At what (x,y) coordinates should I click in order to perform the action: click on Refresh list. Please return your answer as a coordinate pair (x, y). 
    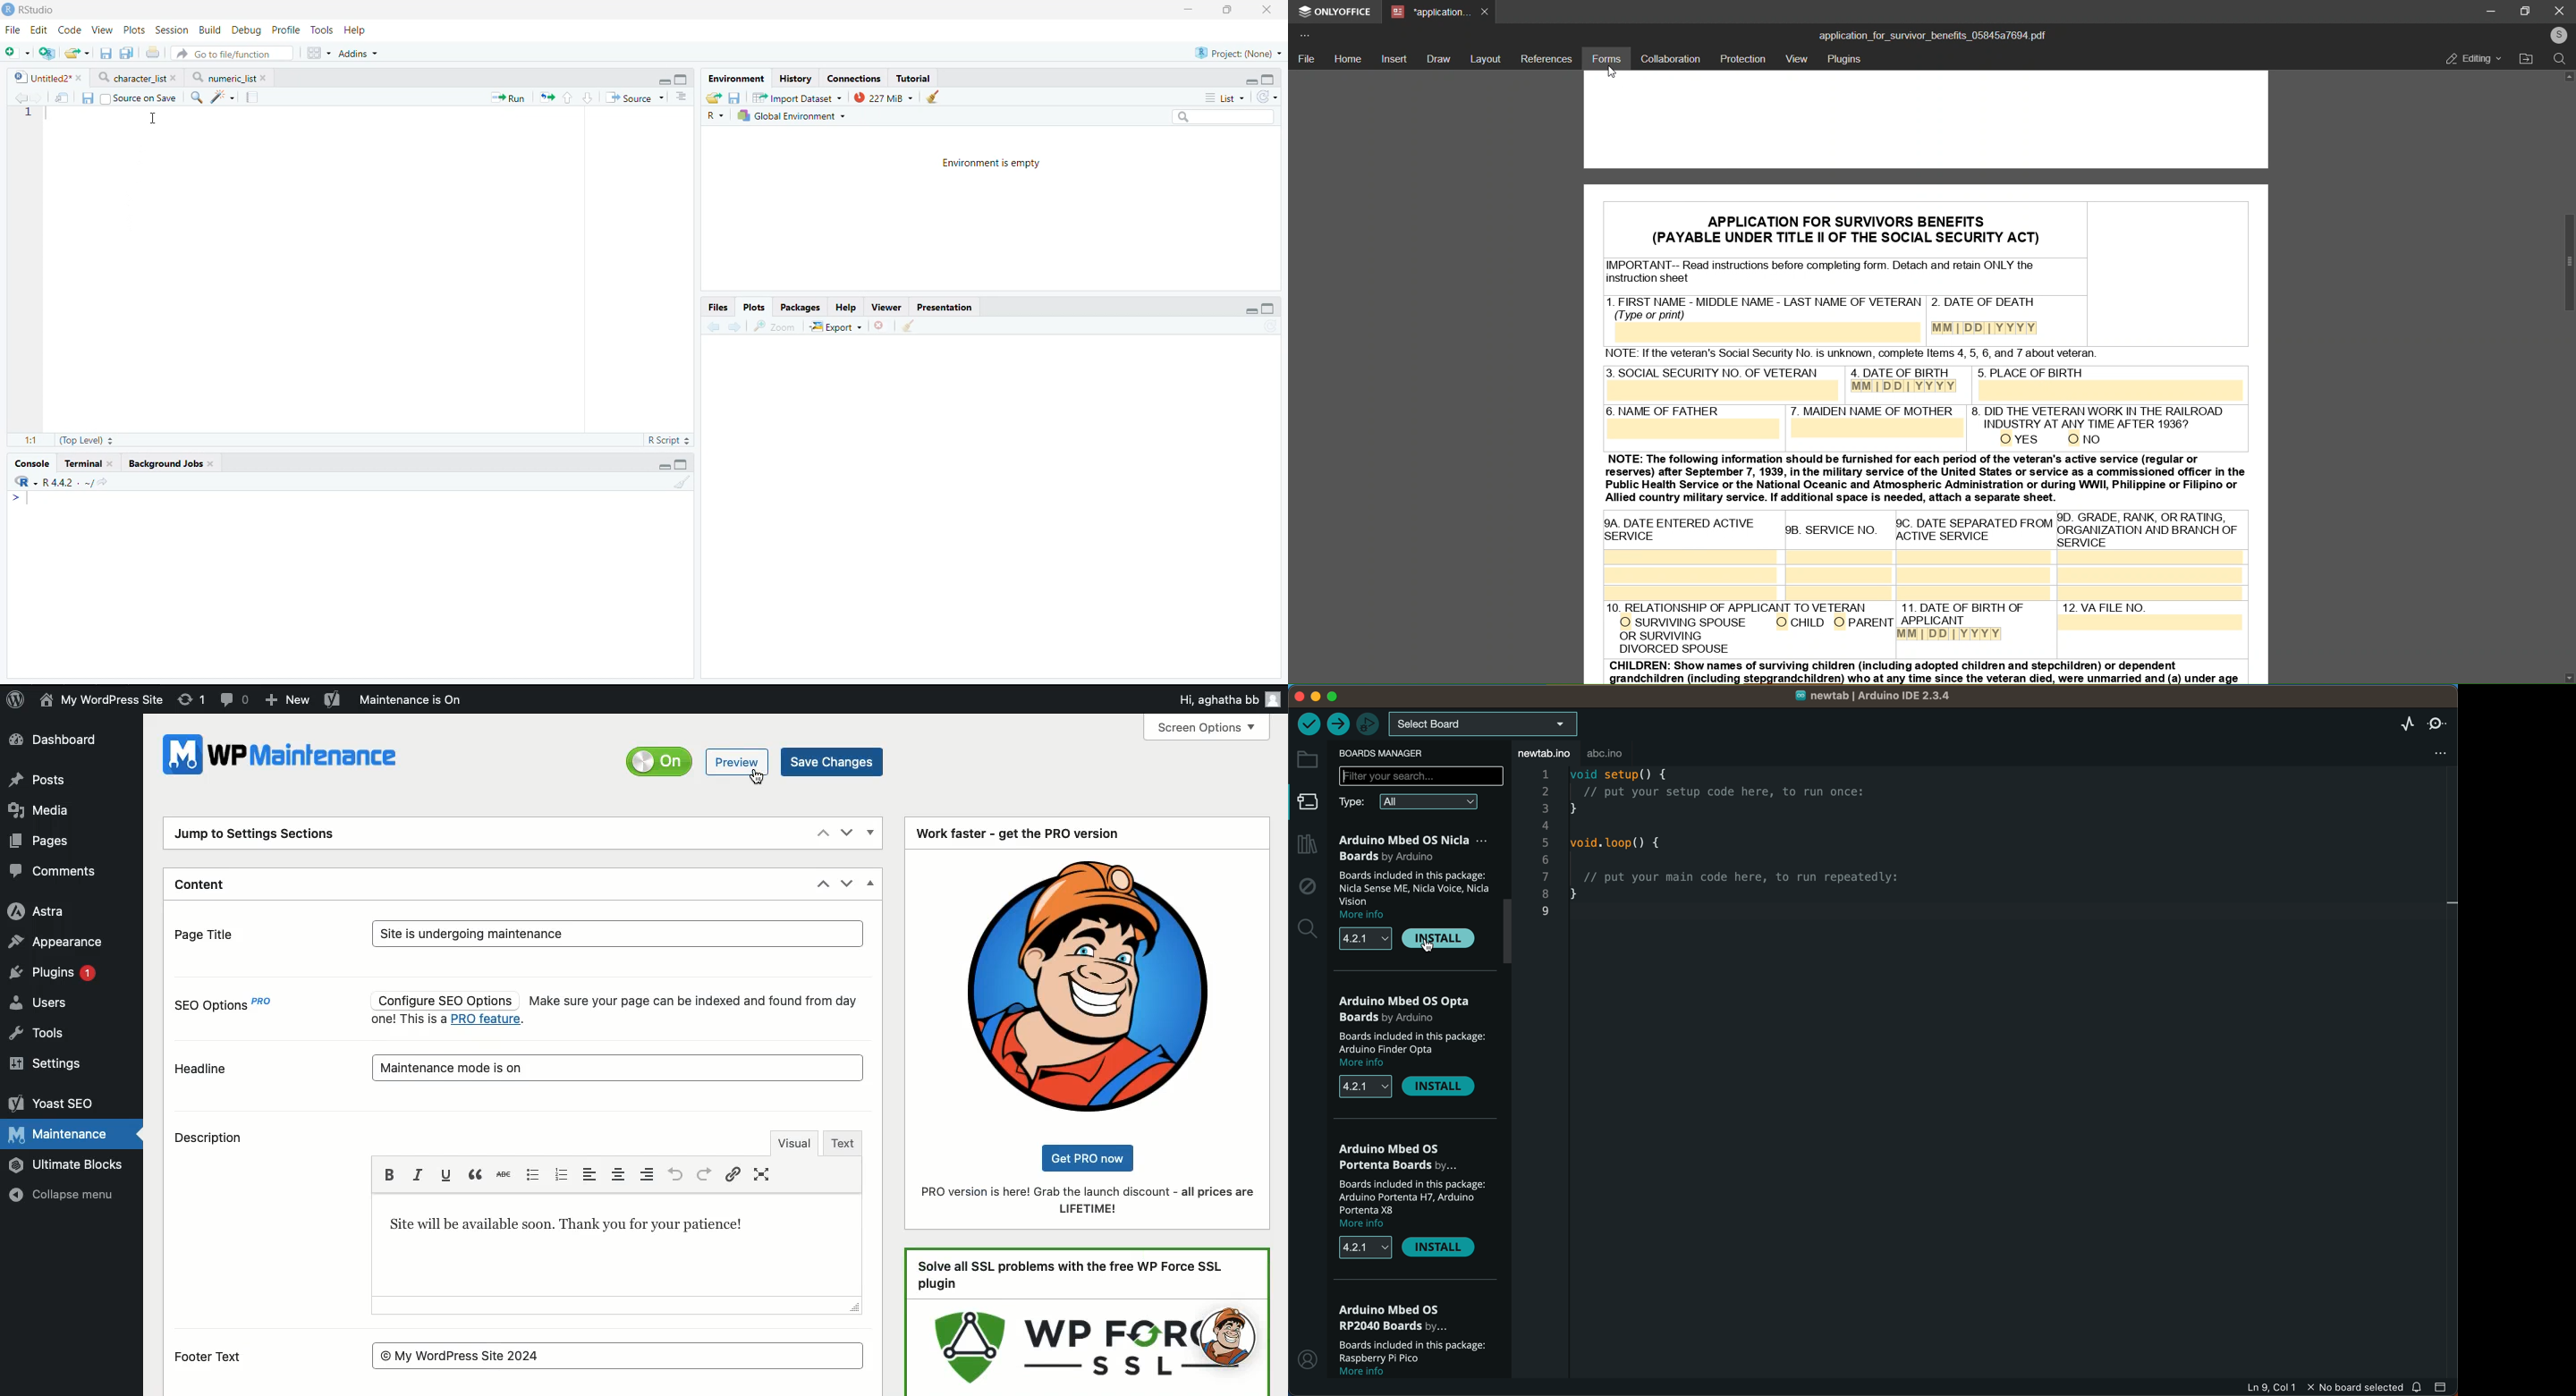
    Looking at the image, I should click on (1267, 97).